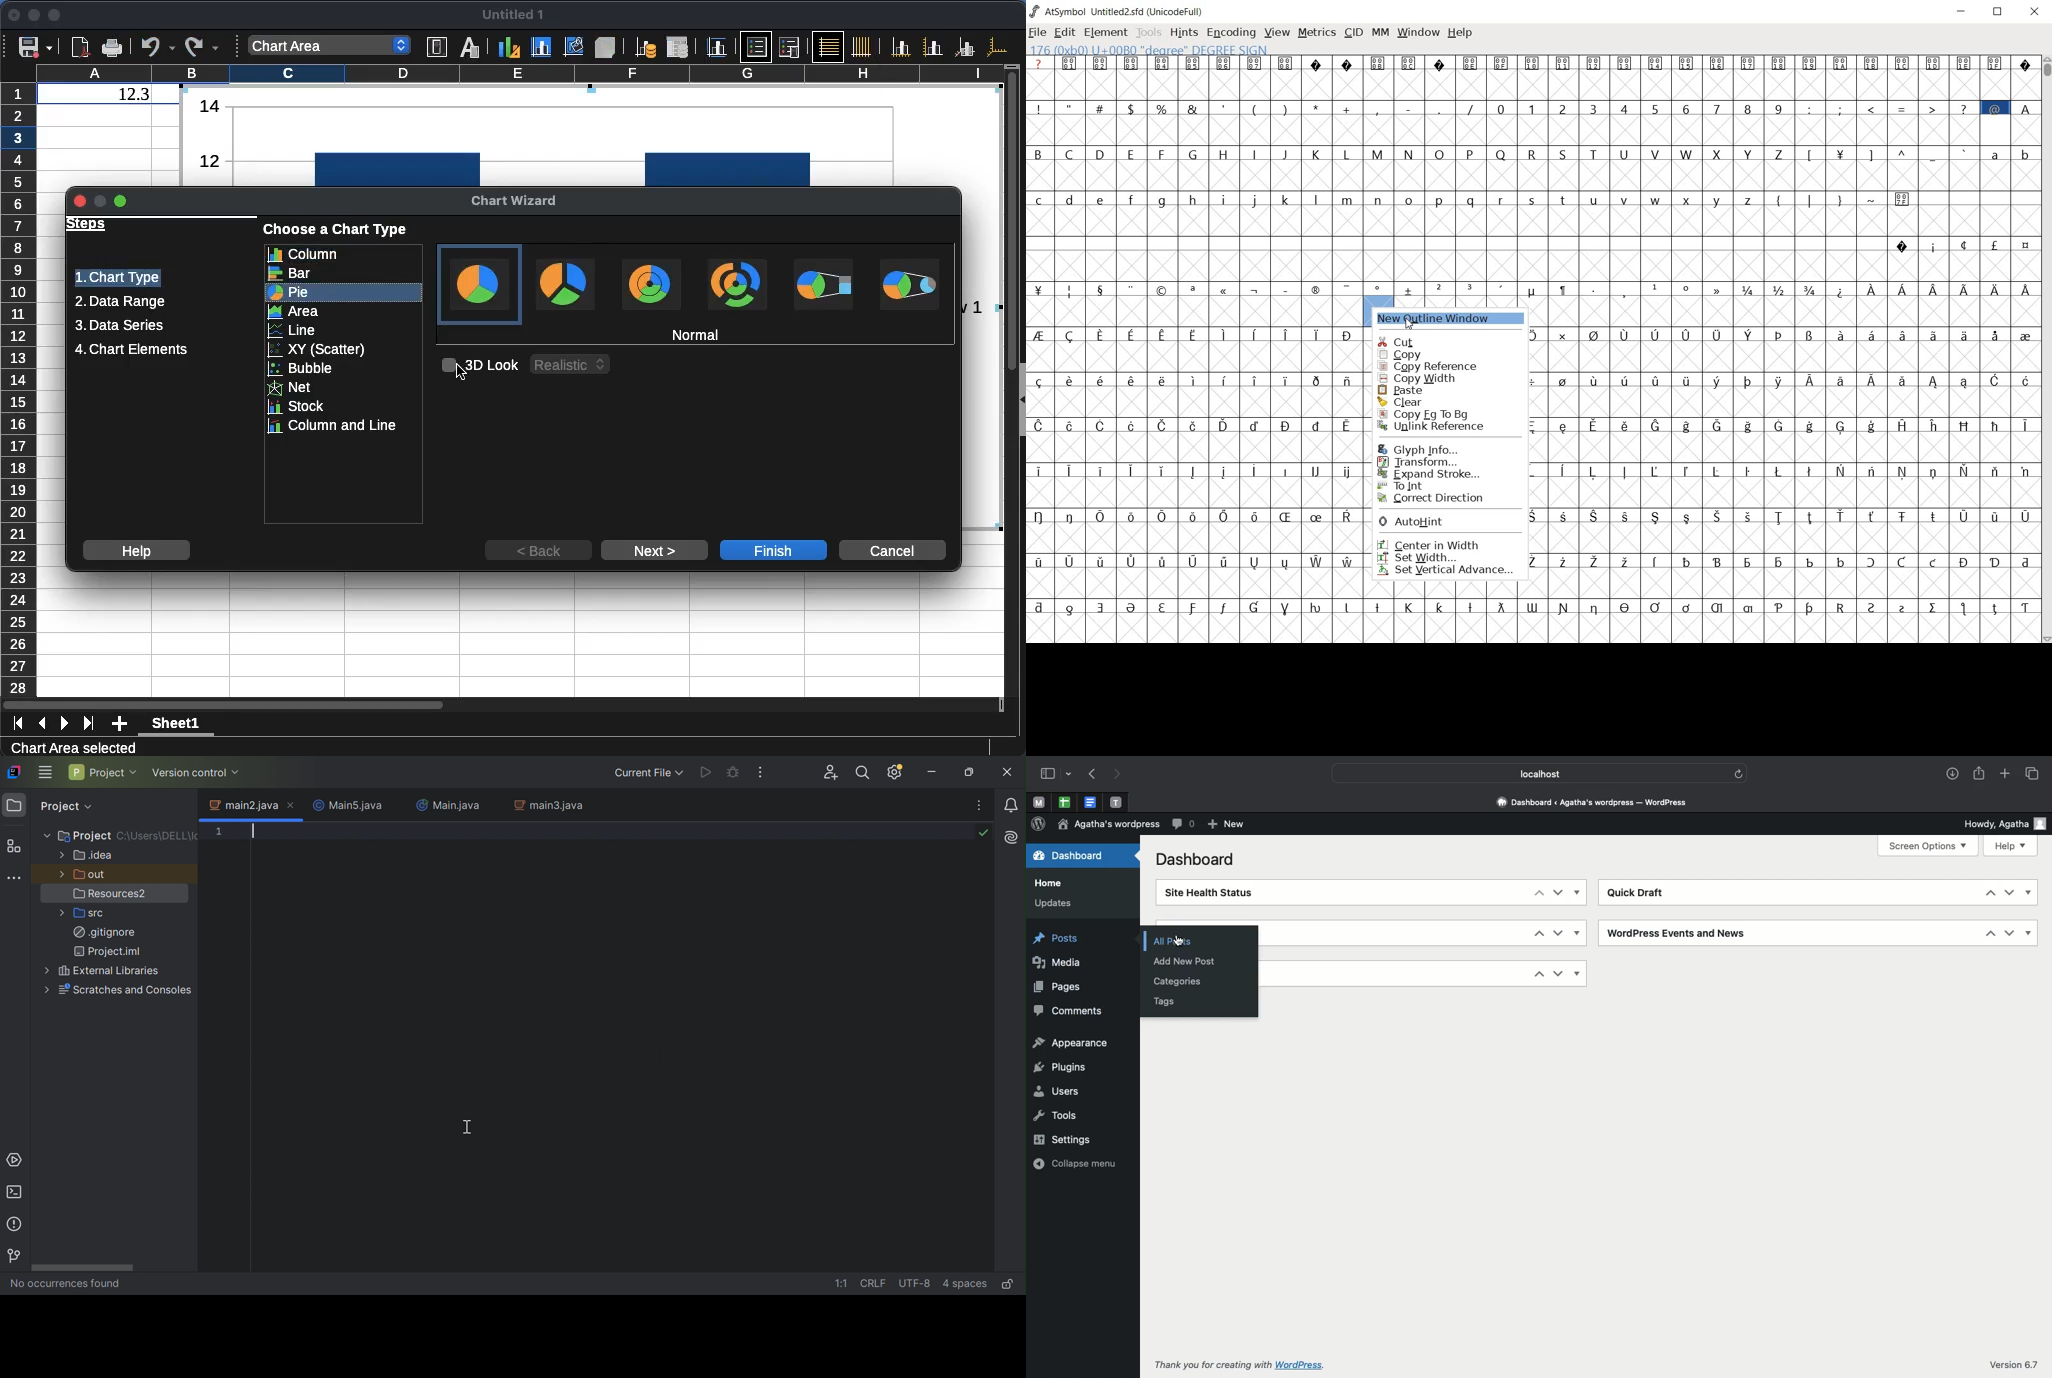  I want to click on bubble, so click(344, 369).